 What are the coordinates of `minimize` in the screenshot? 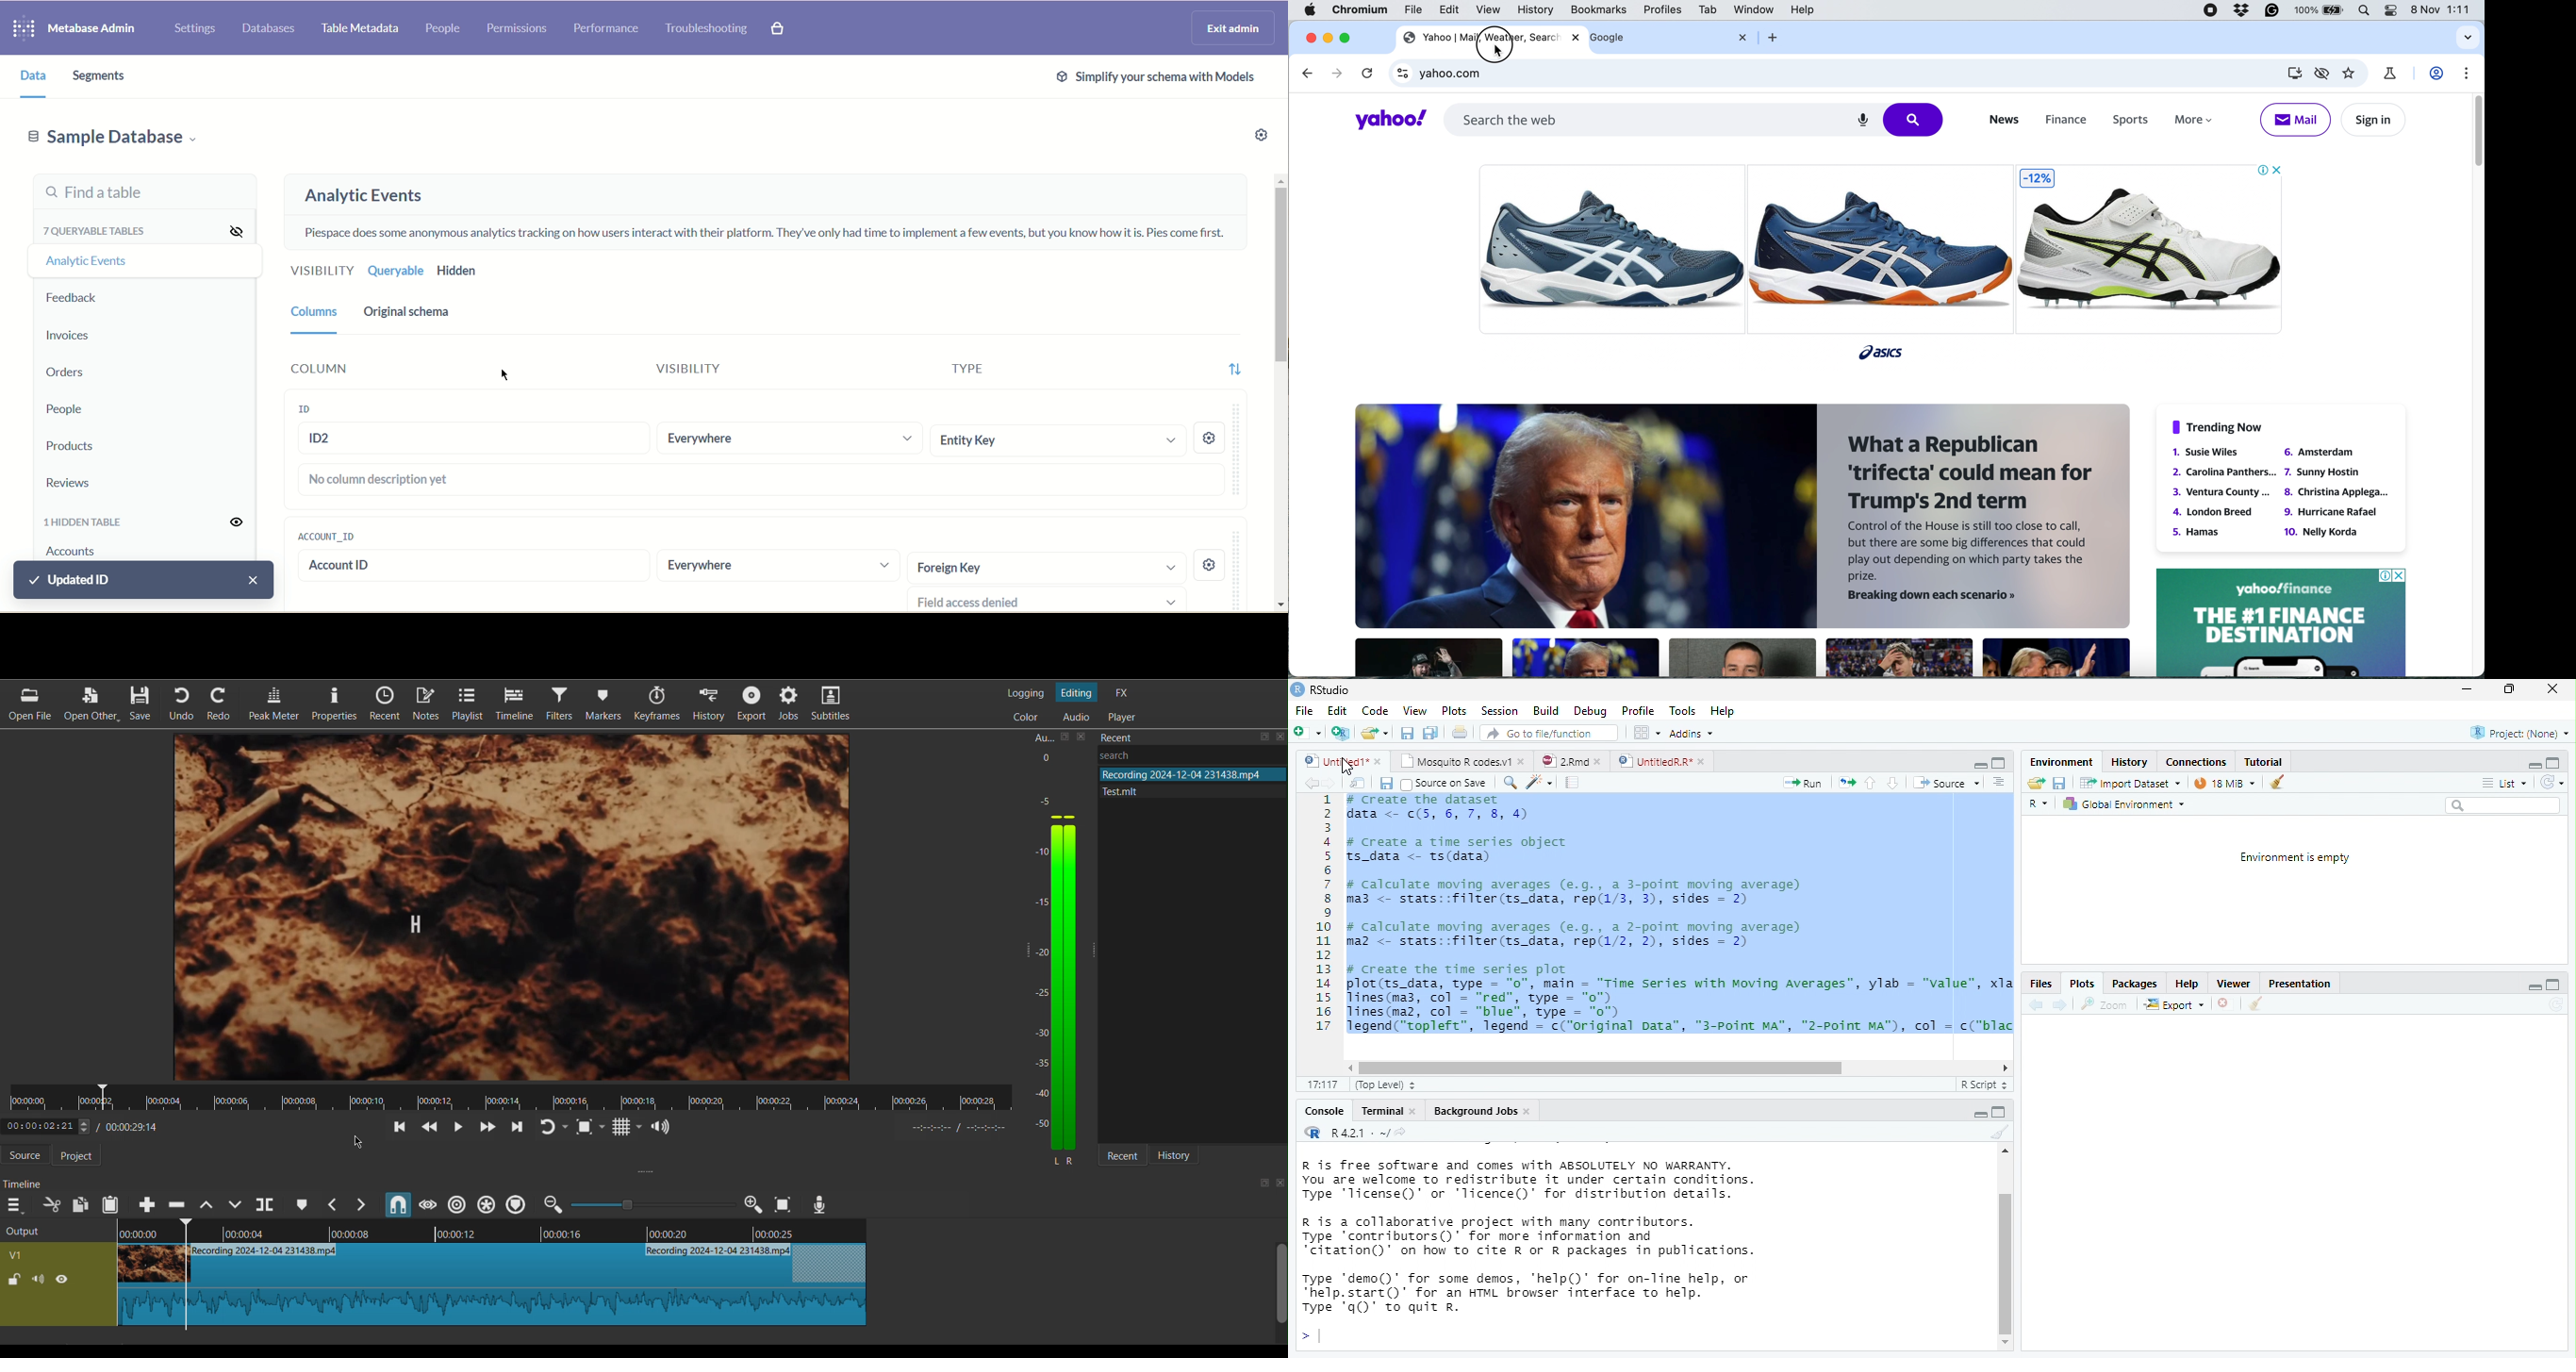 It's located at (2535, 989).